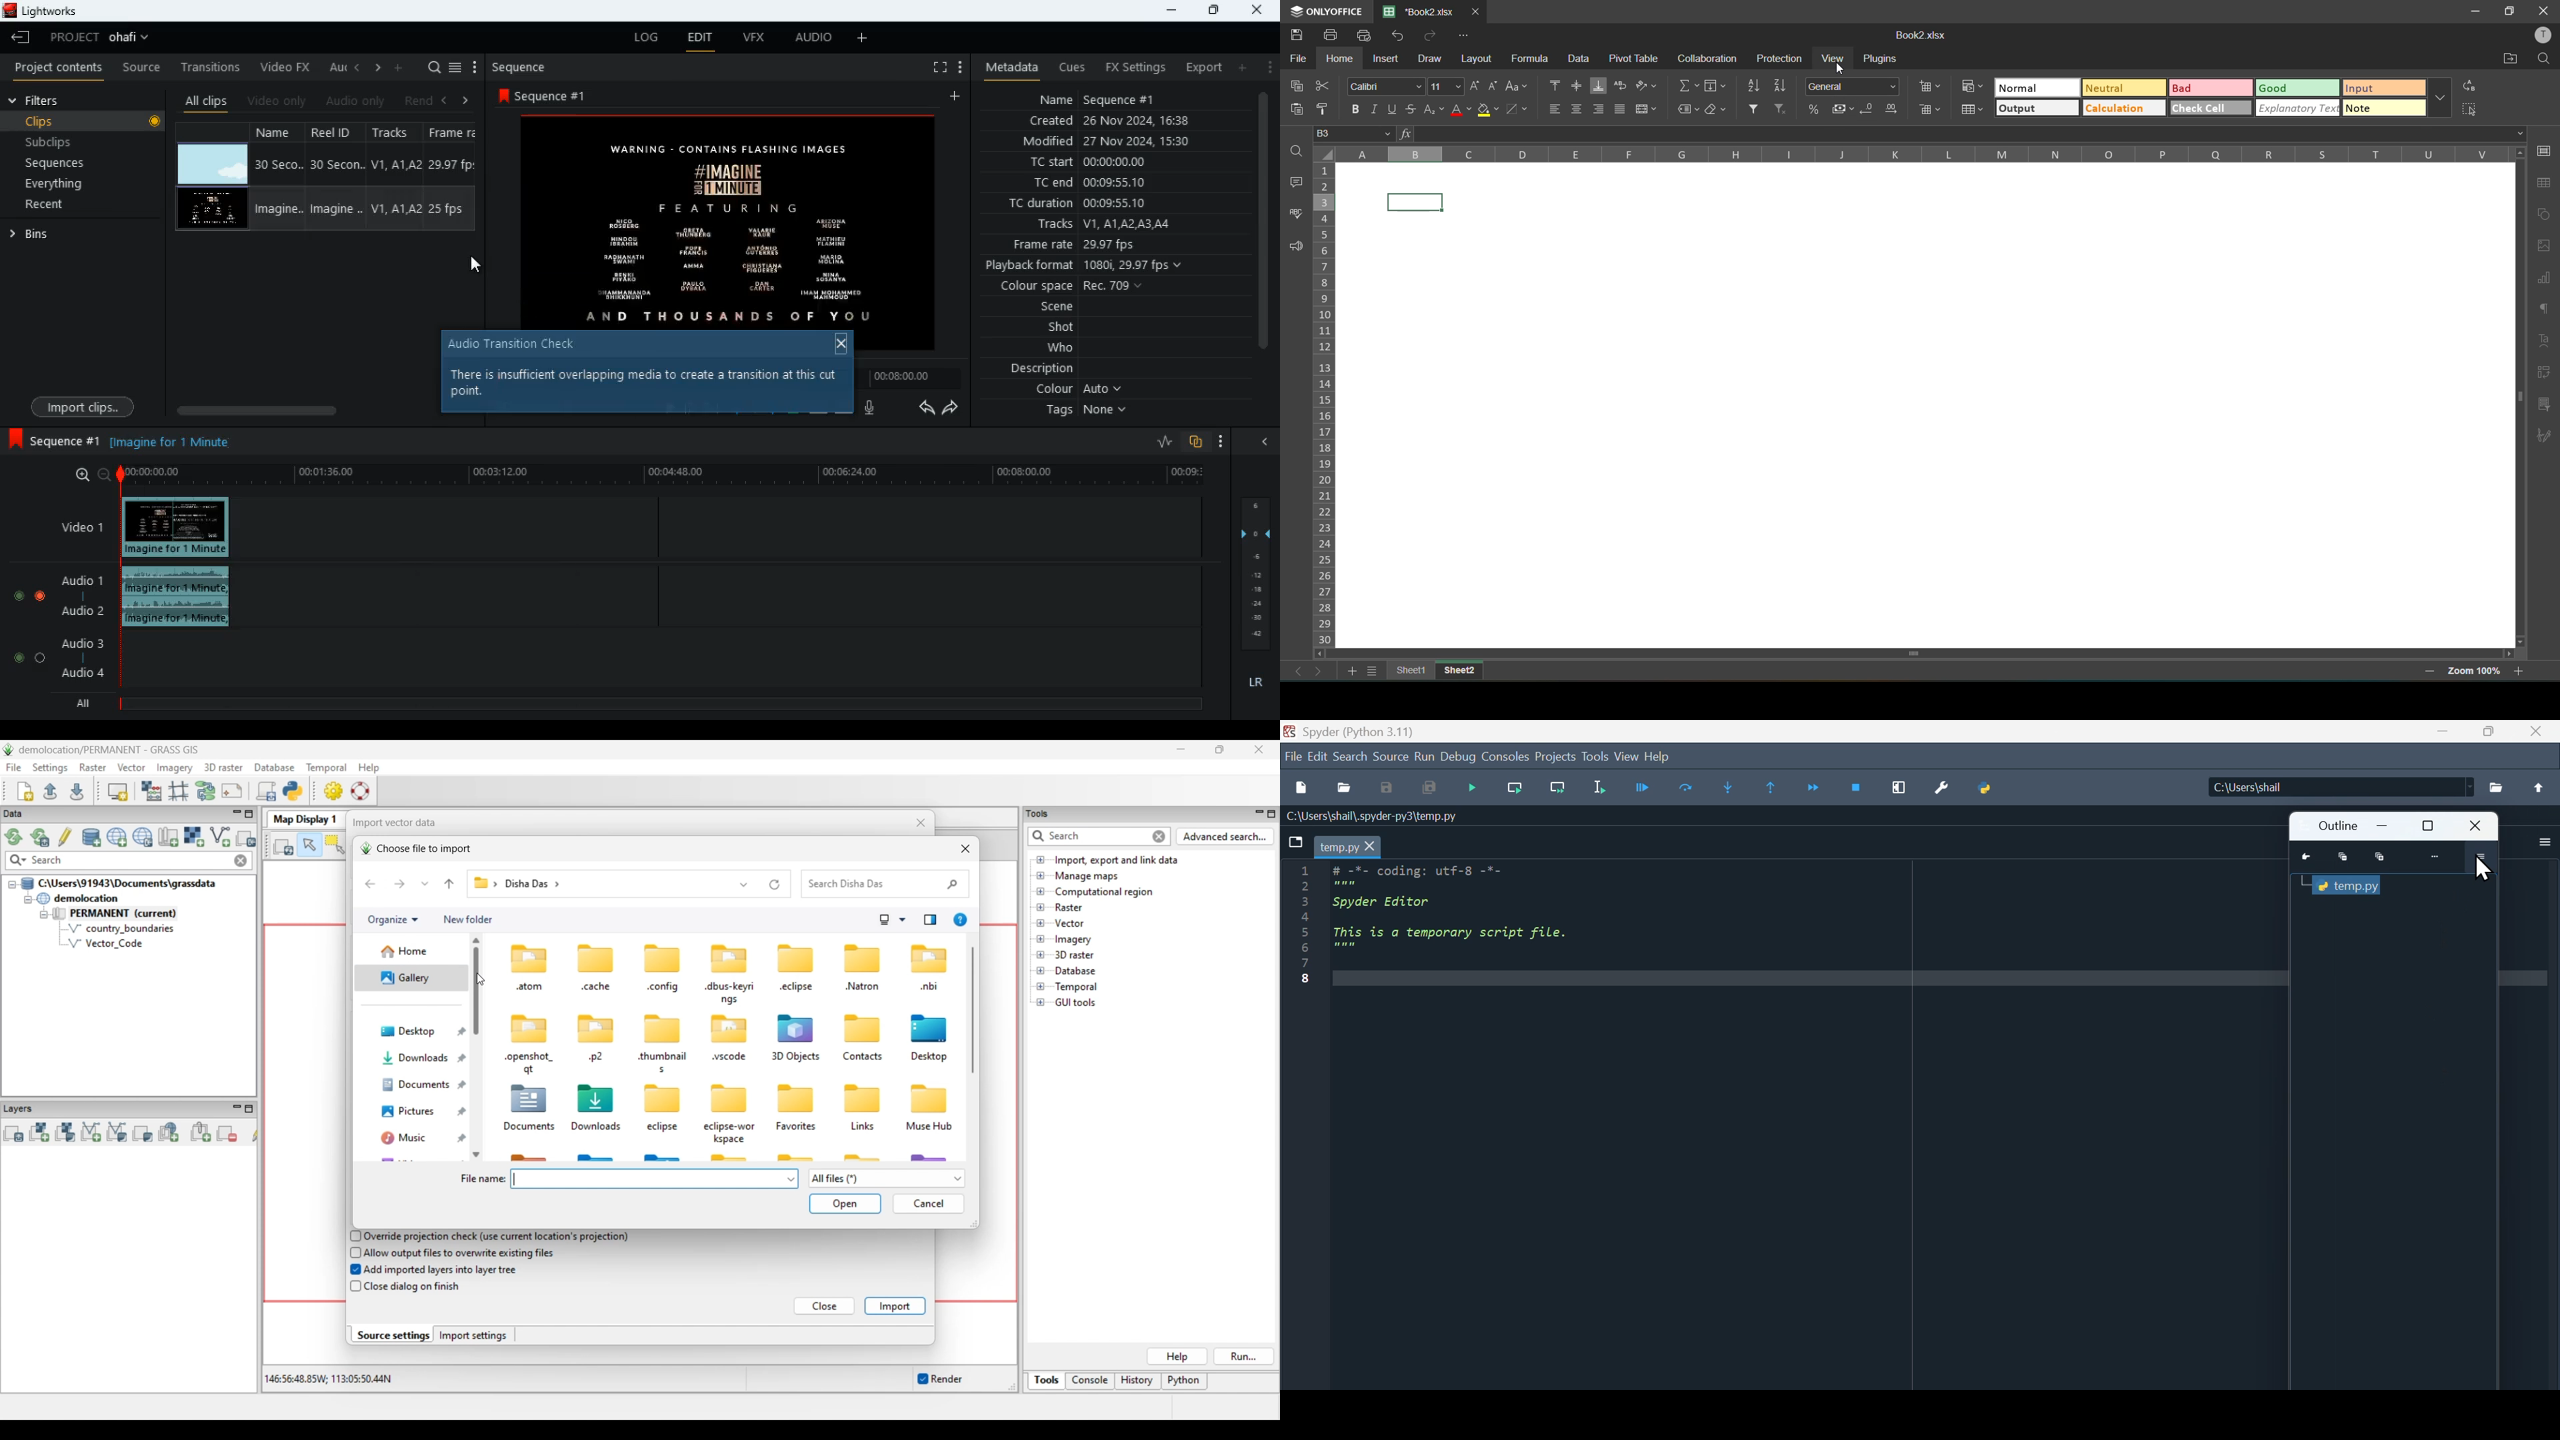  I want to click on selectcells, so click(2469, 109).